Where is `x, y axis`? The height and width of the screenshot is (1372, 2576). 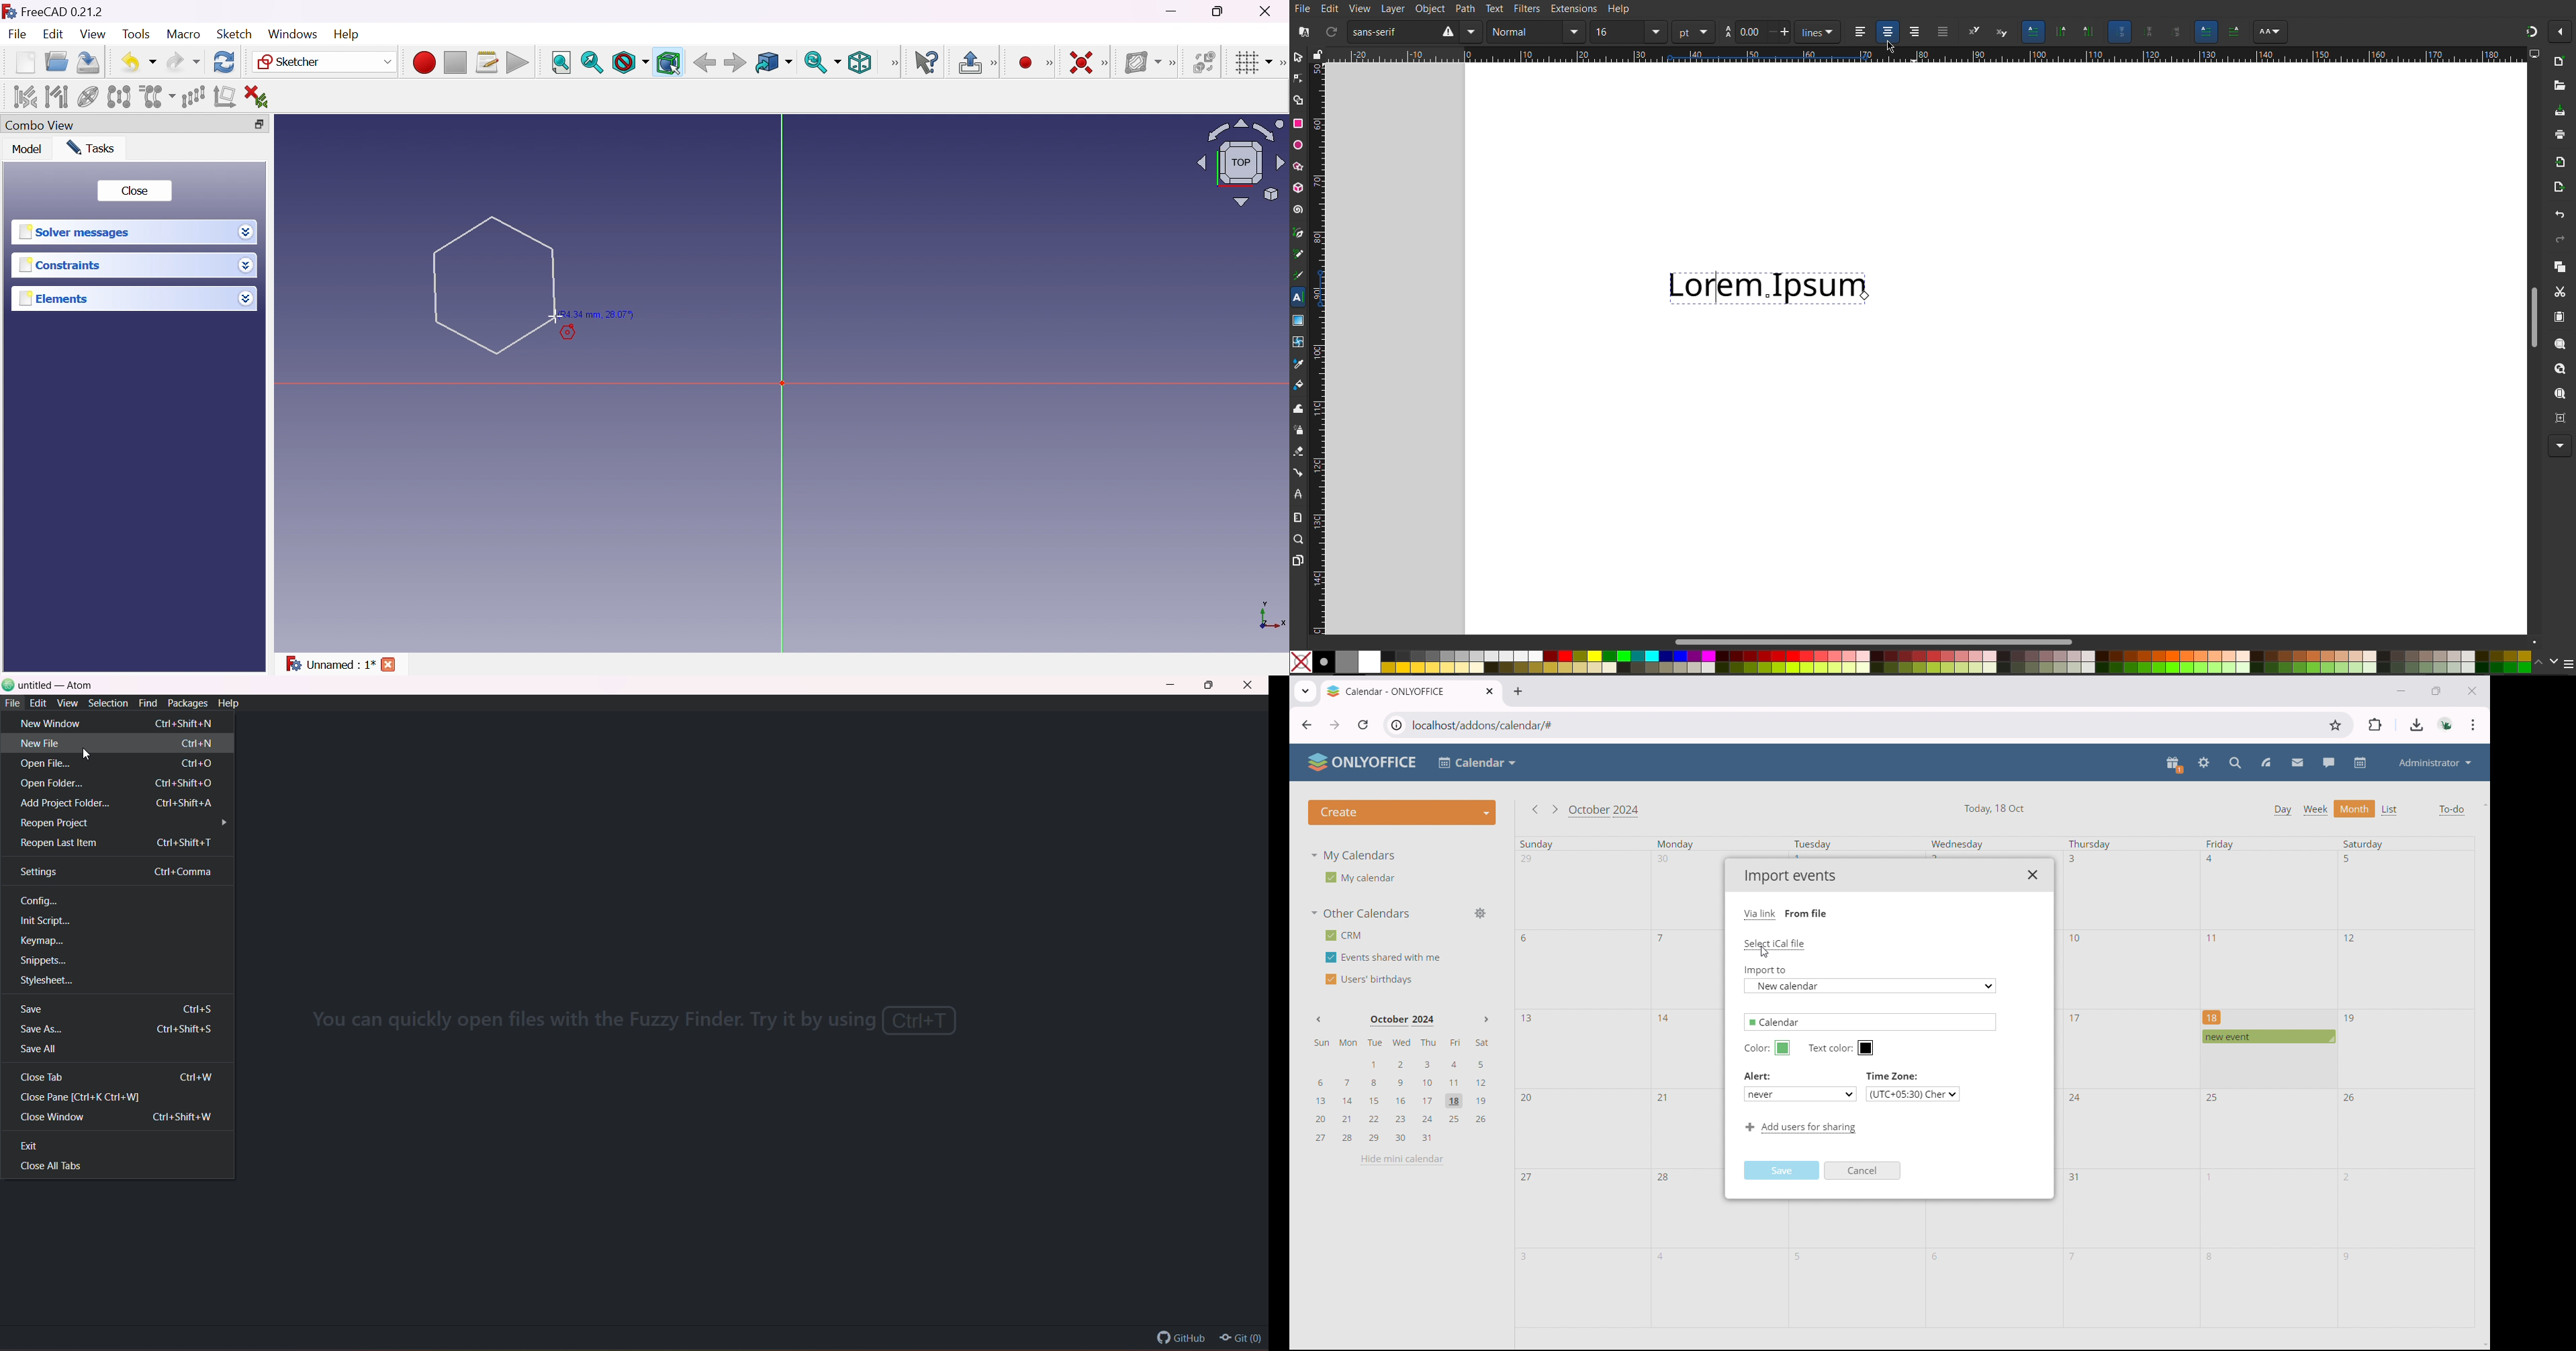 x, y axis is located at coordinates (1270, 617).